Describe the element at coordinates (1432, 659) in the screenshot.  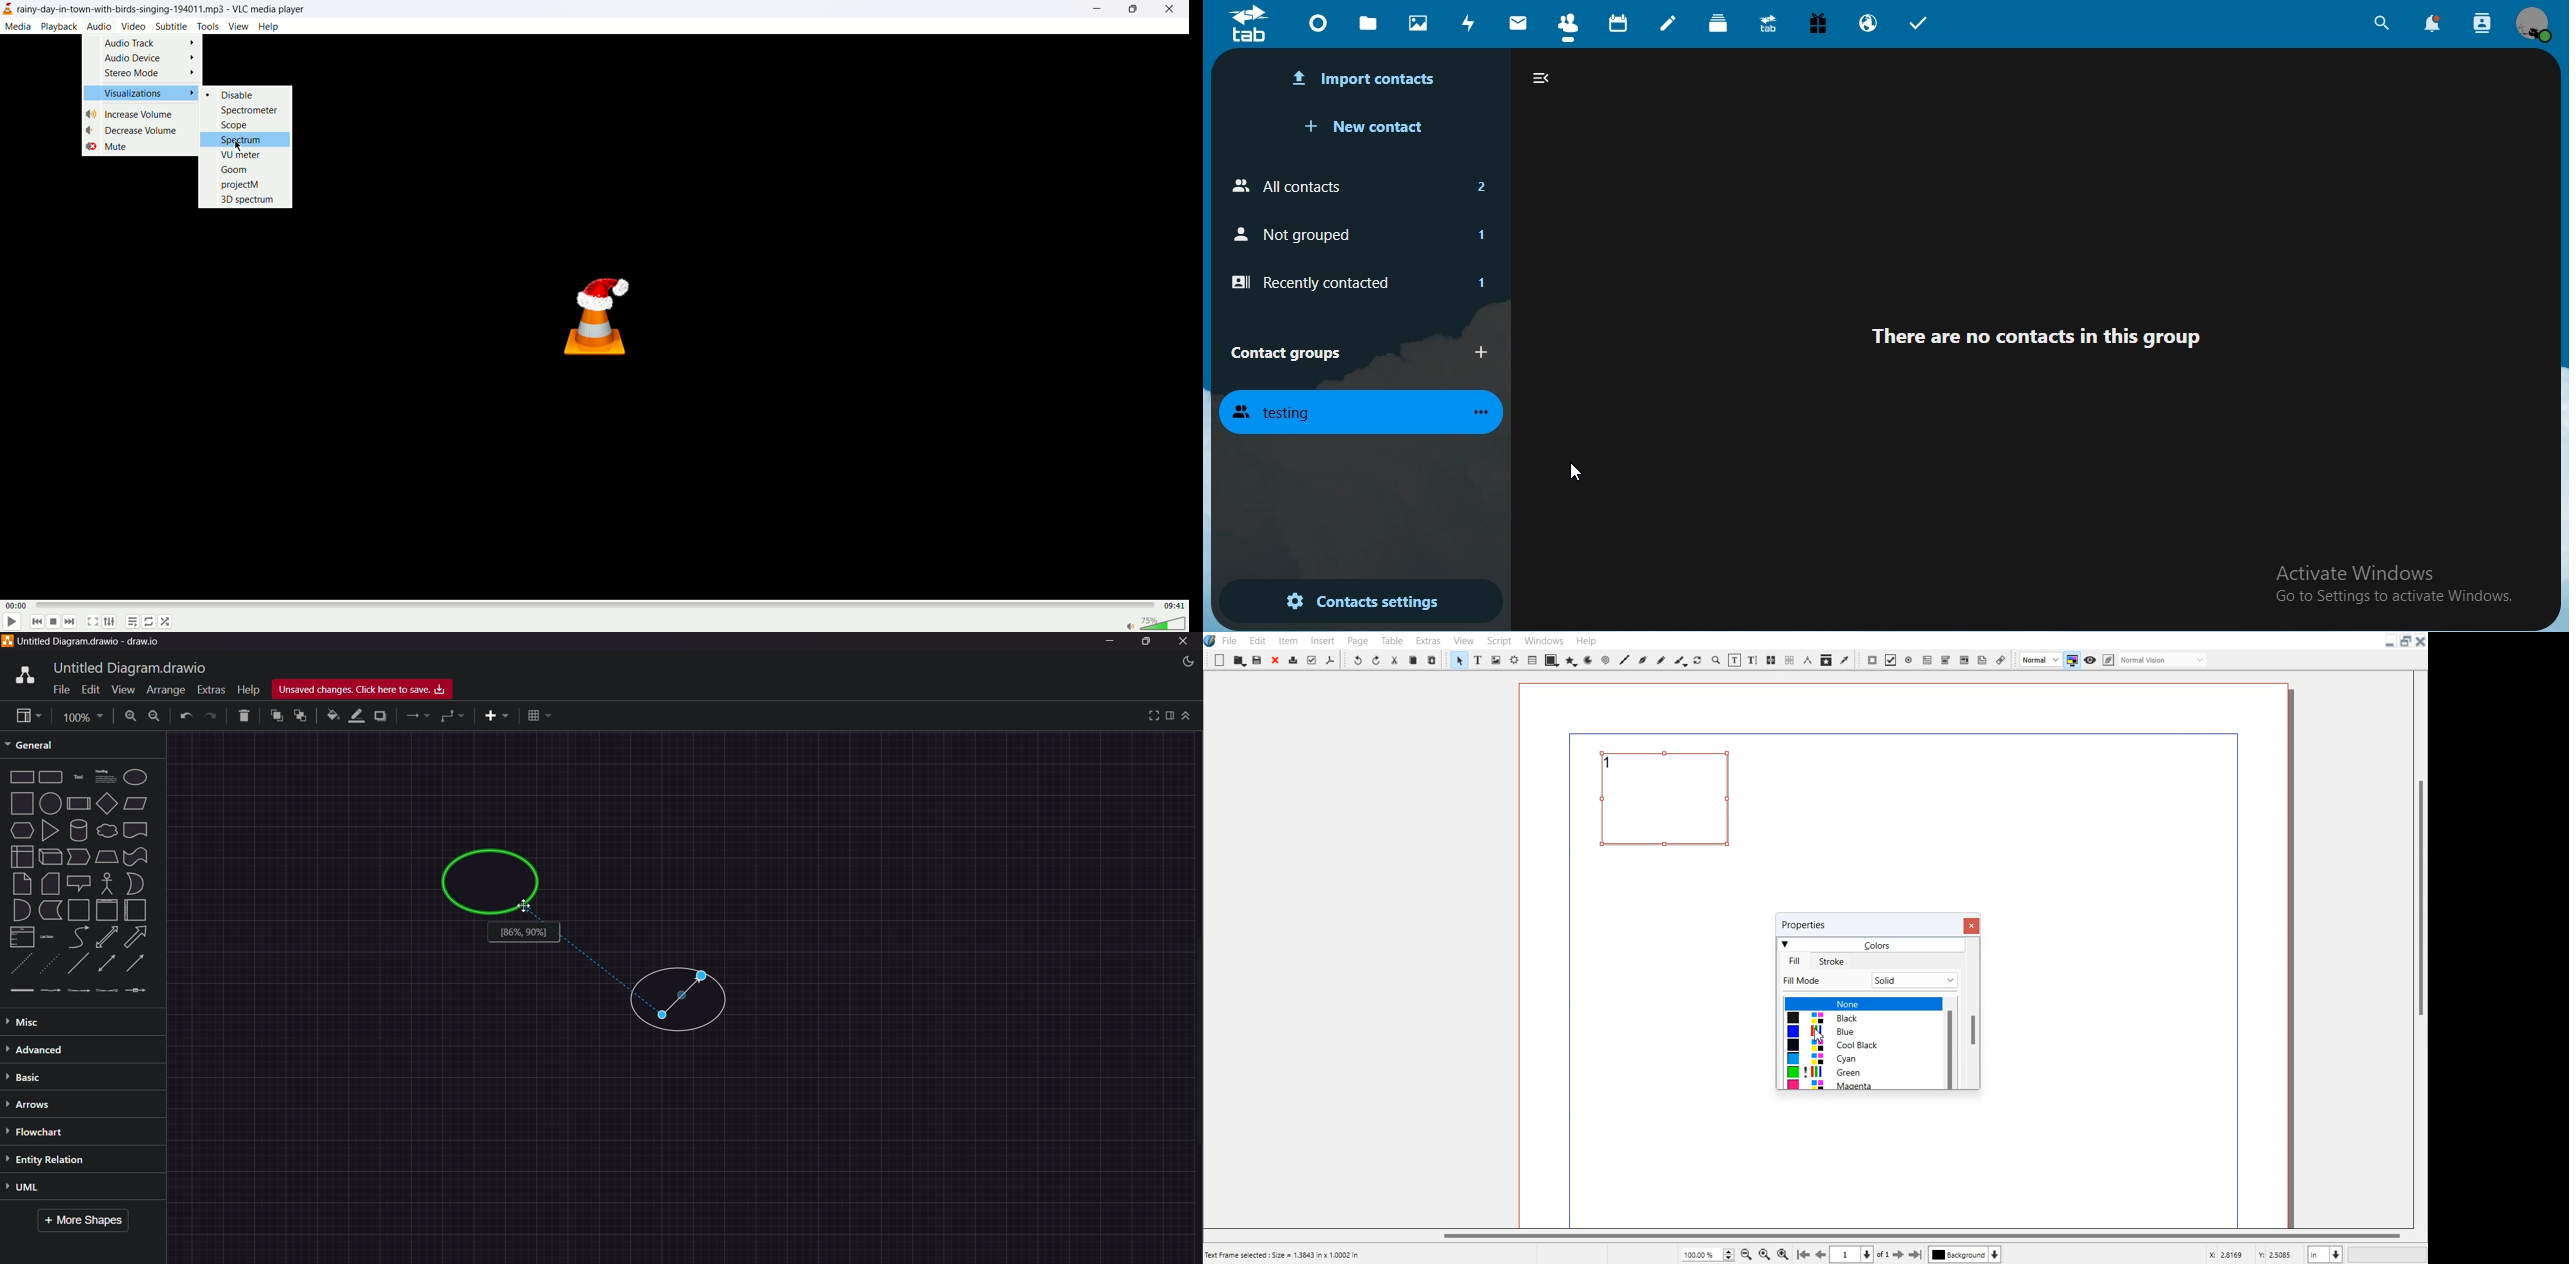
I see `Paste` at that location.